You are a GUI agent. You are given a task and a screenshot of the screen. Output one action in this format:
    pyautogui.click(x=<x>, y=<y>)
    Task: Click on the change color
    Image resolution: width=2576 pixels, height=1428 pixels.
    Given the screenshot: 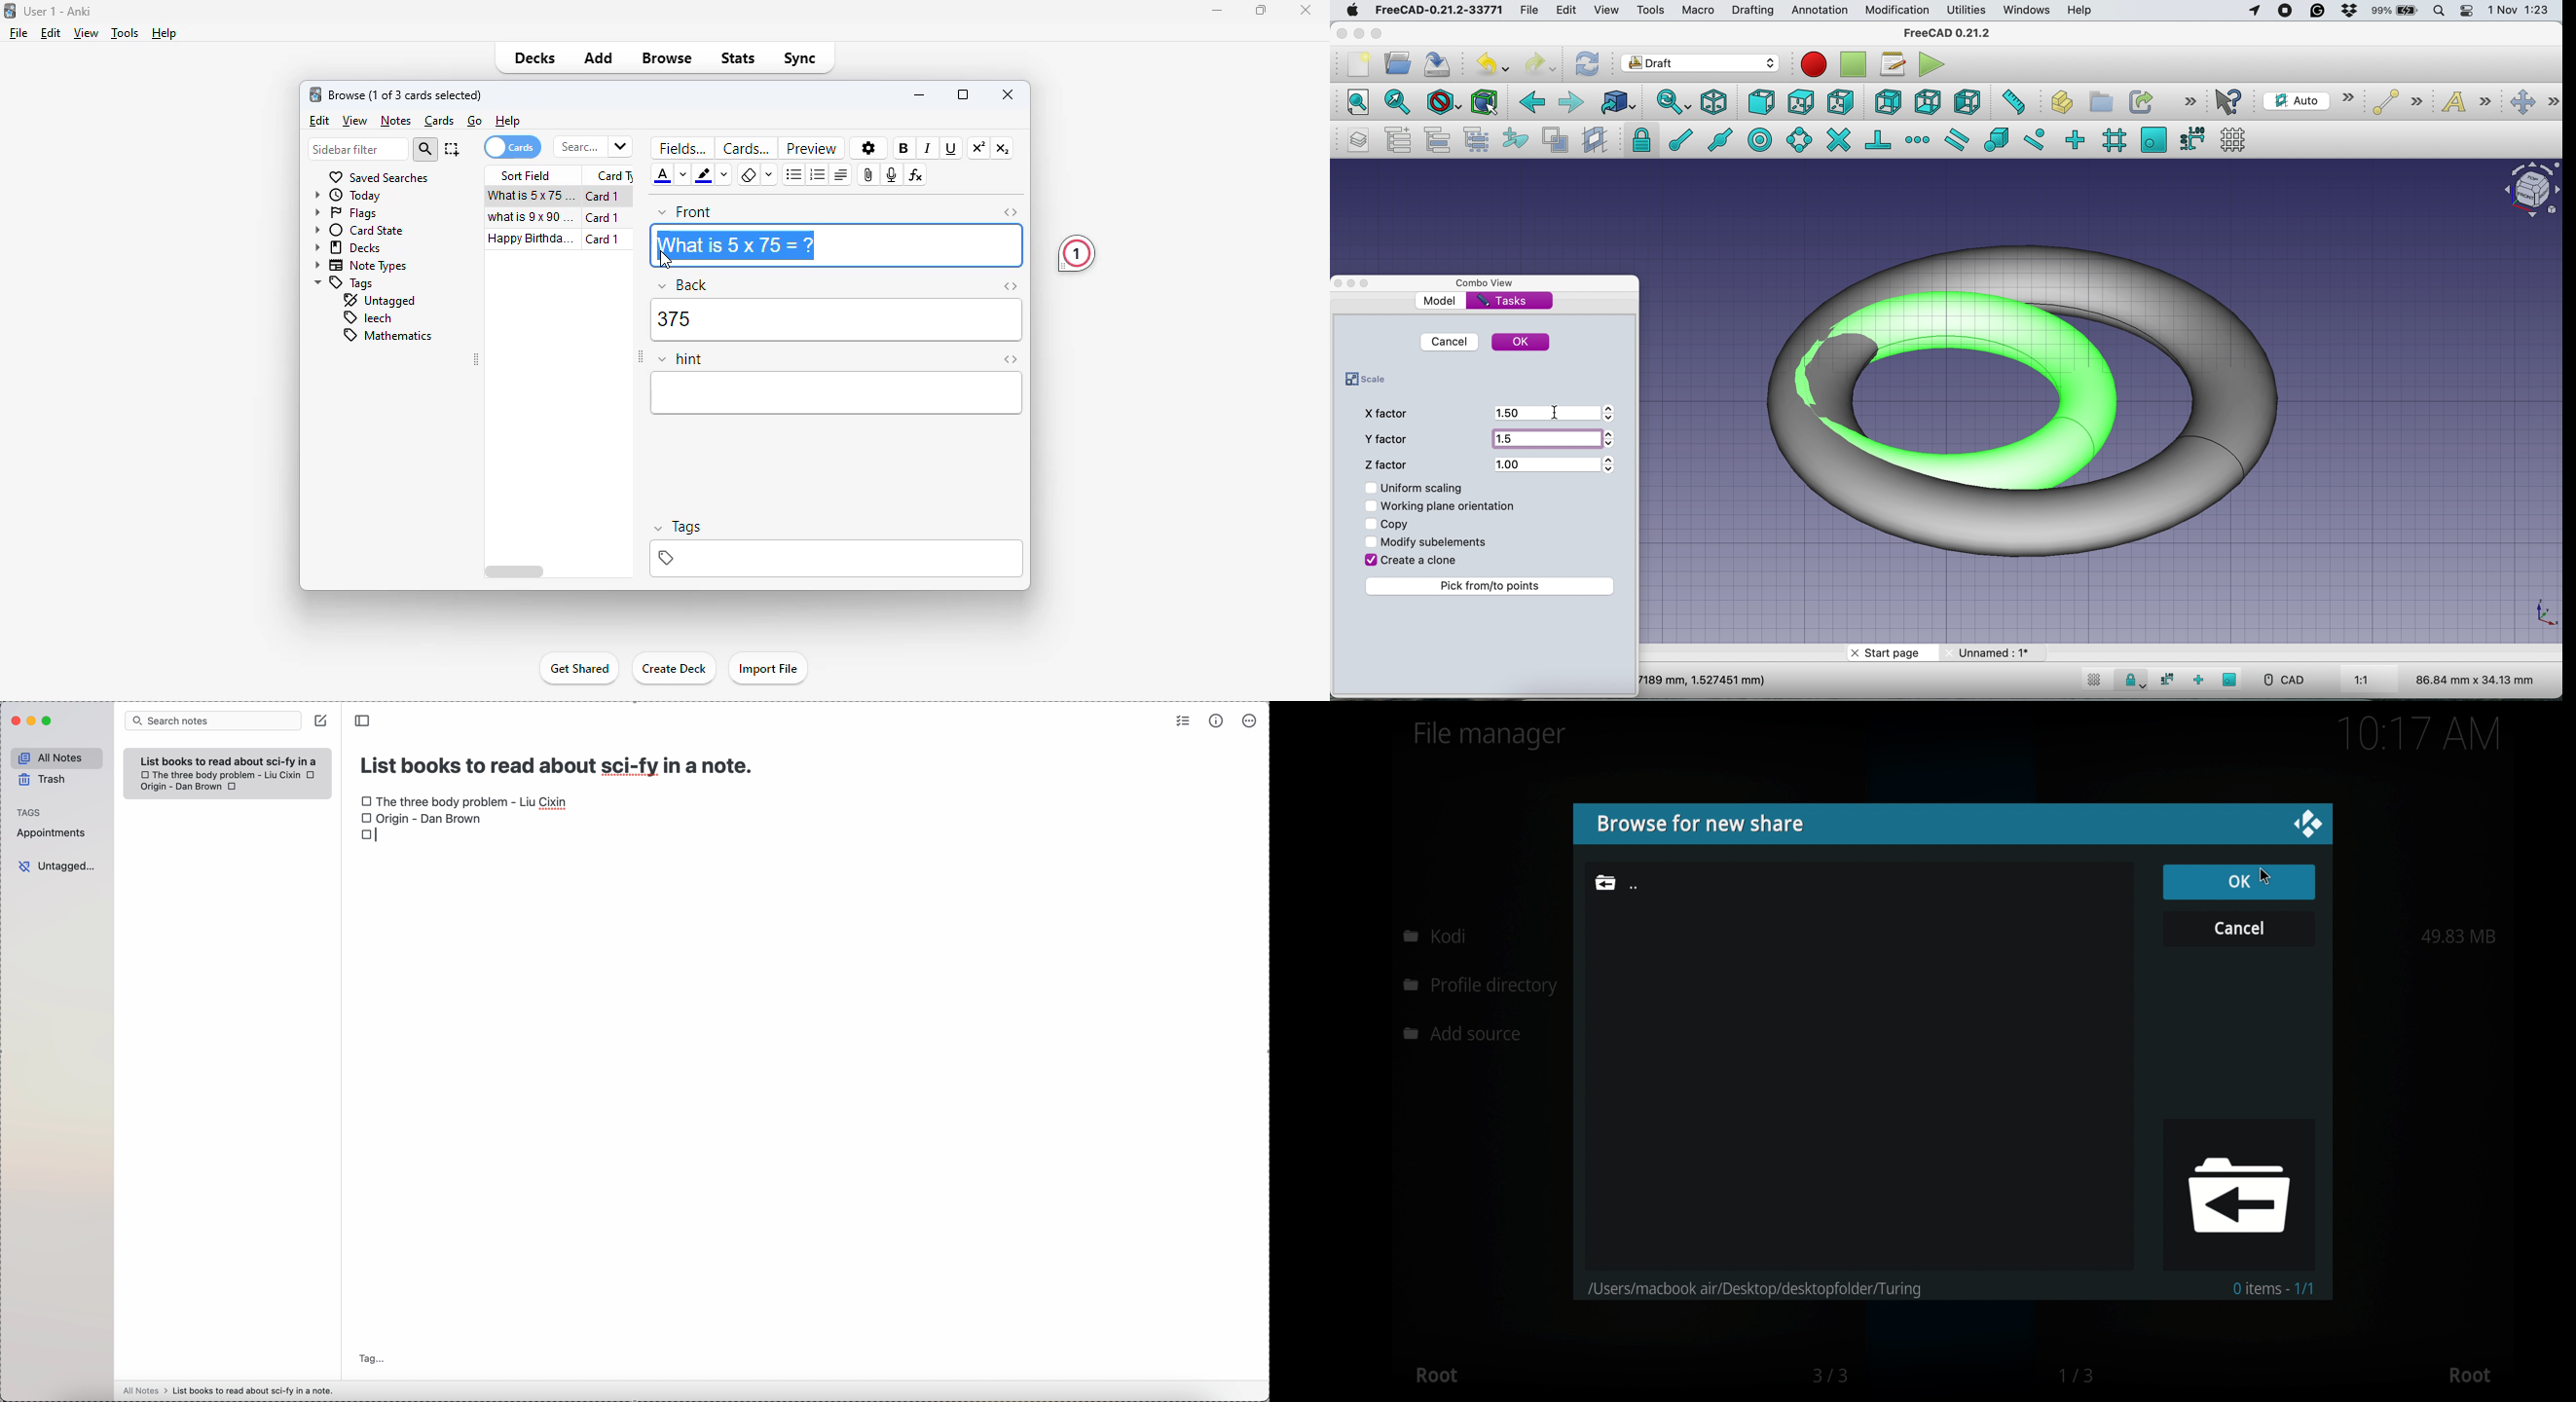 What is the action you would take?
    pyautogui.click(x=683, y=176)
    